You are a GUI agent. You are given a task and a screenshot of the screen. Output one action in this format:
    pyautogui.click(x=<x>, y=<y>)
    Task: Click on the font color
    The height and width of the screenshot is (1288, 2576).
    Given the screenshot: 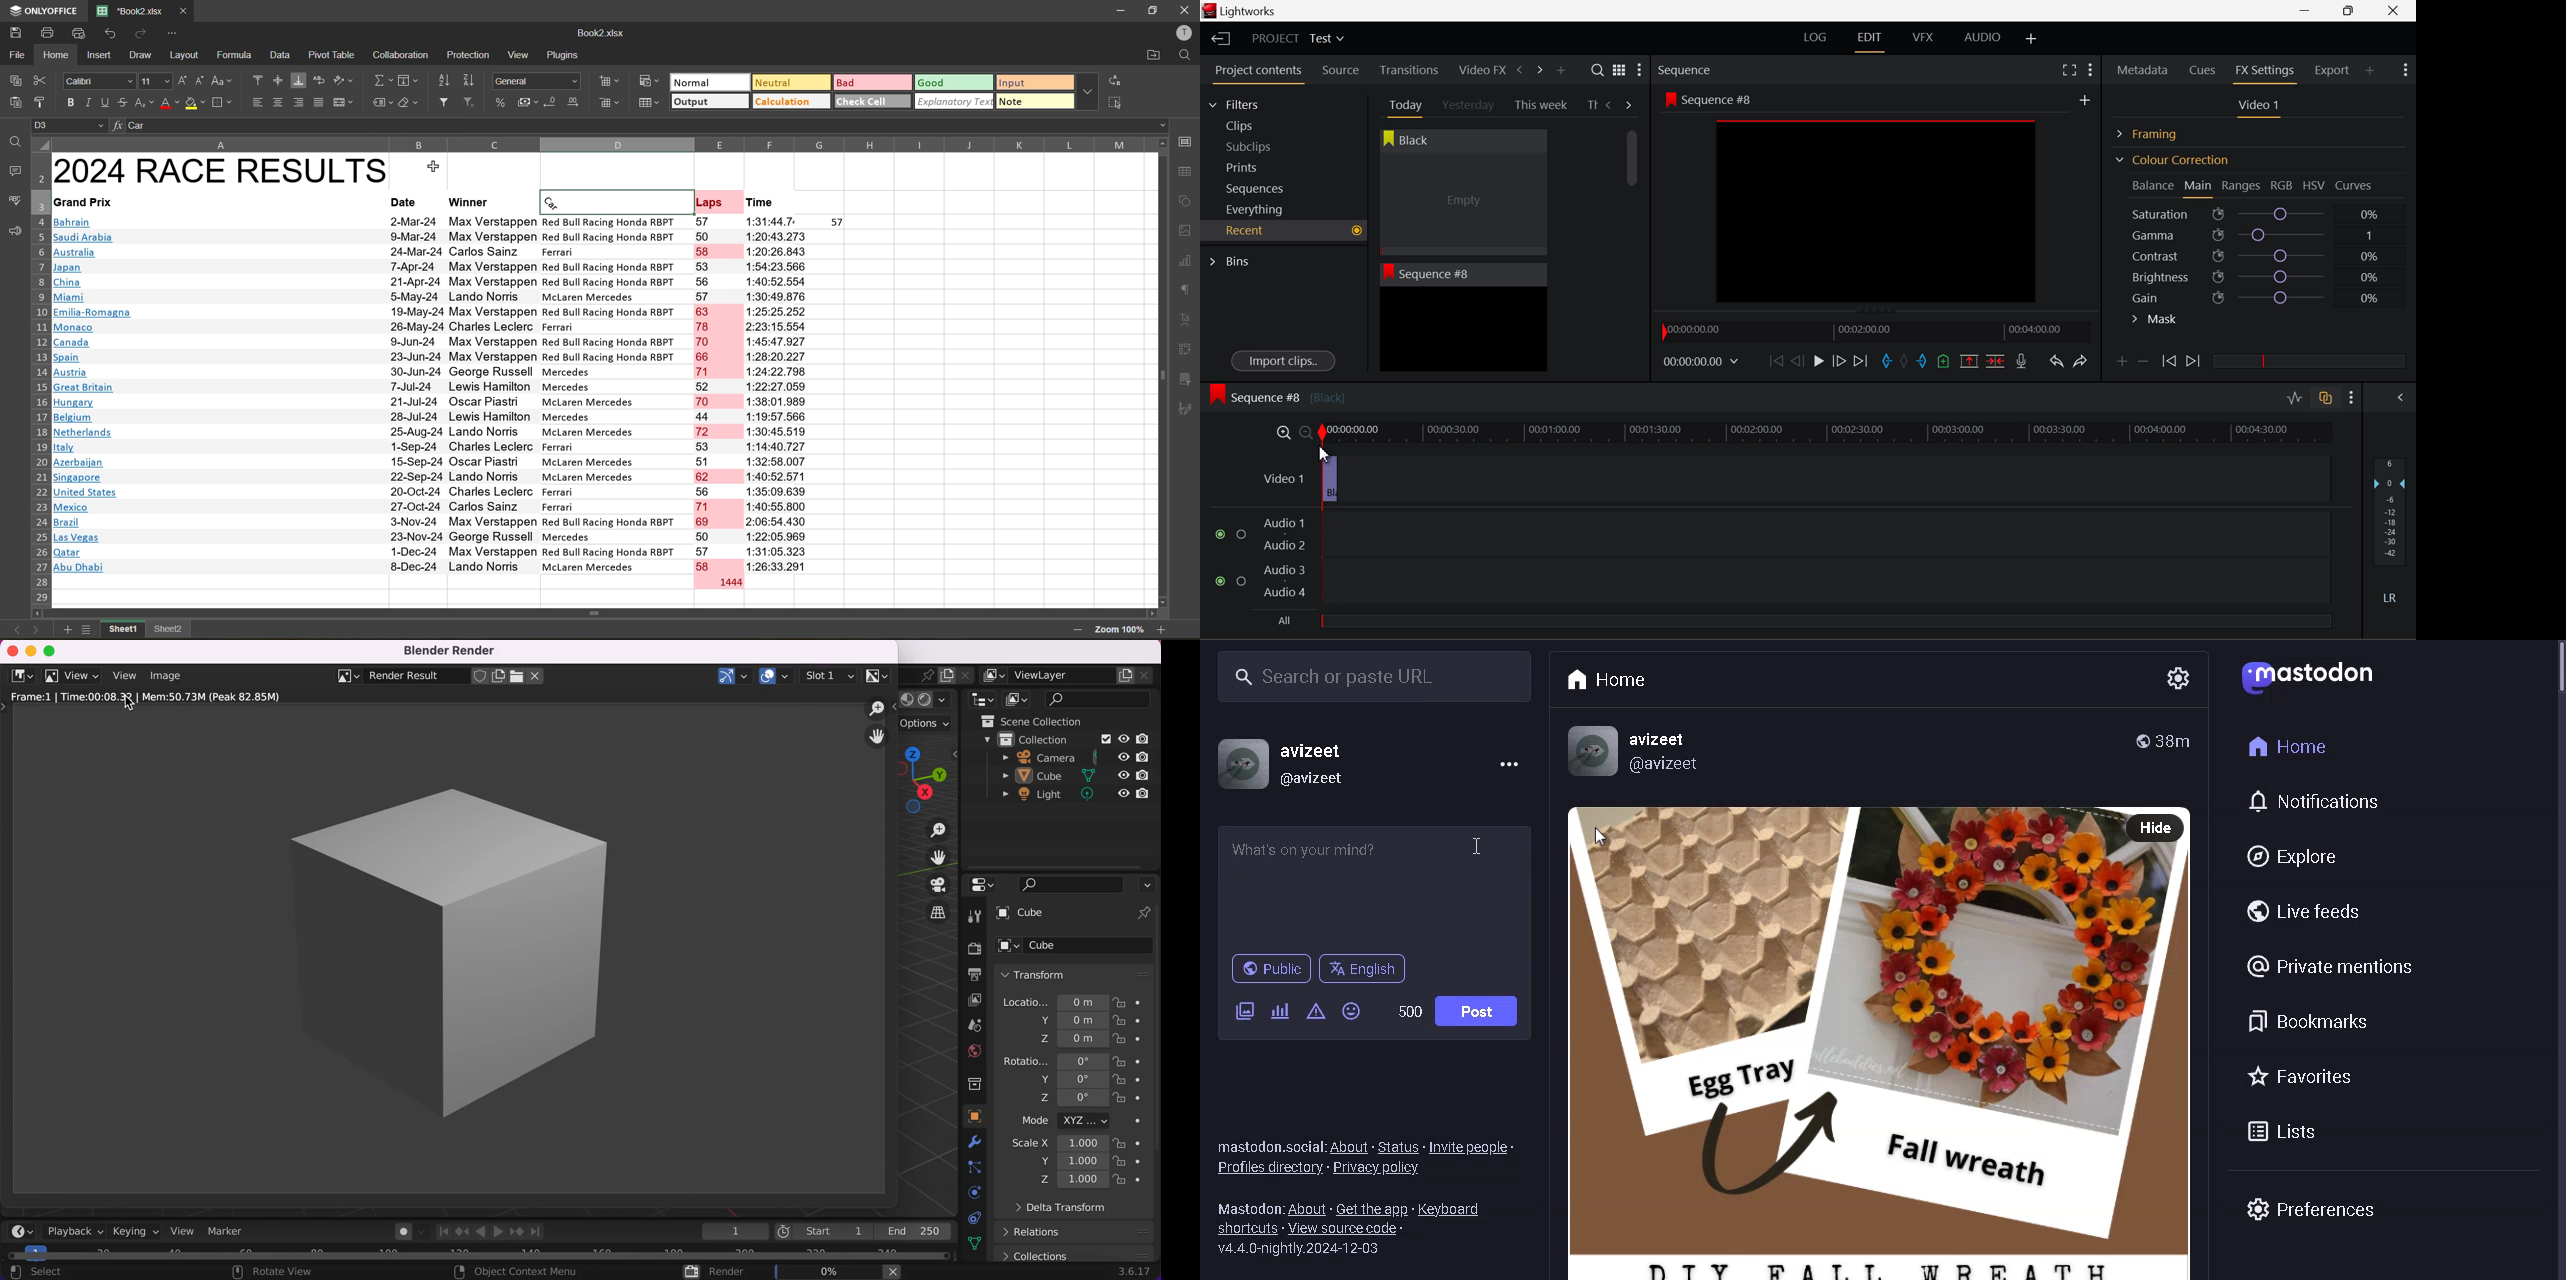 What is the action you would take?
    pyautogui.click(x=168, y=103)
    